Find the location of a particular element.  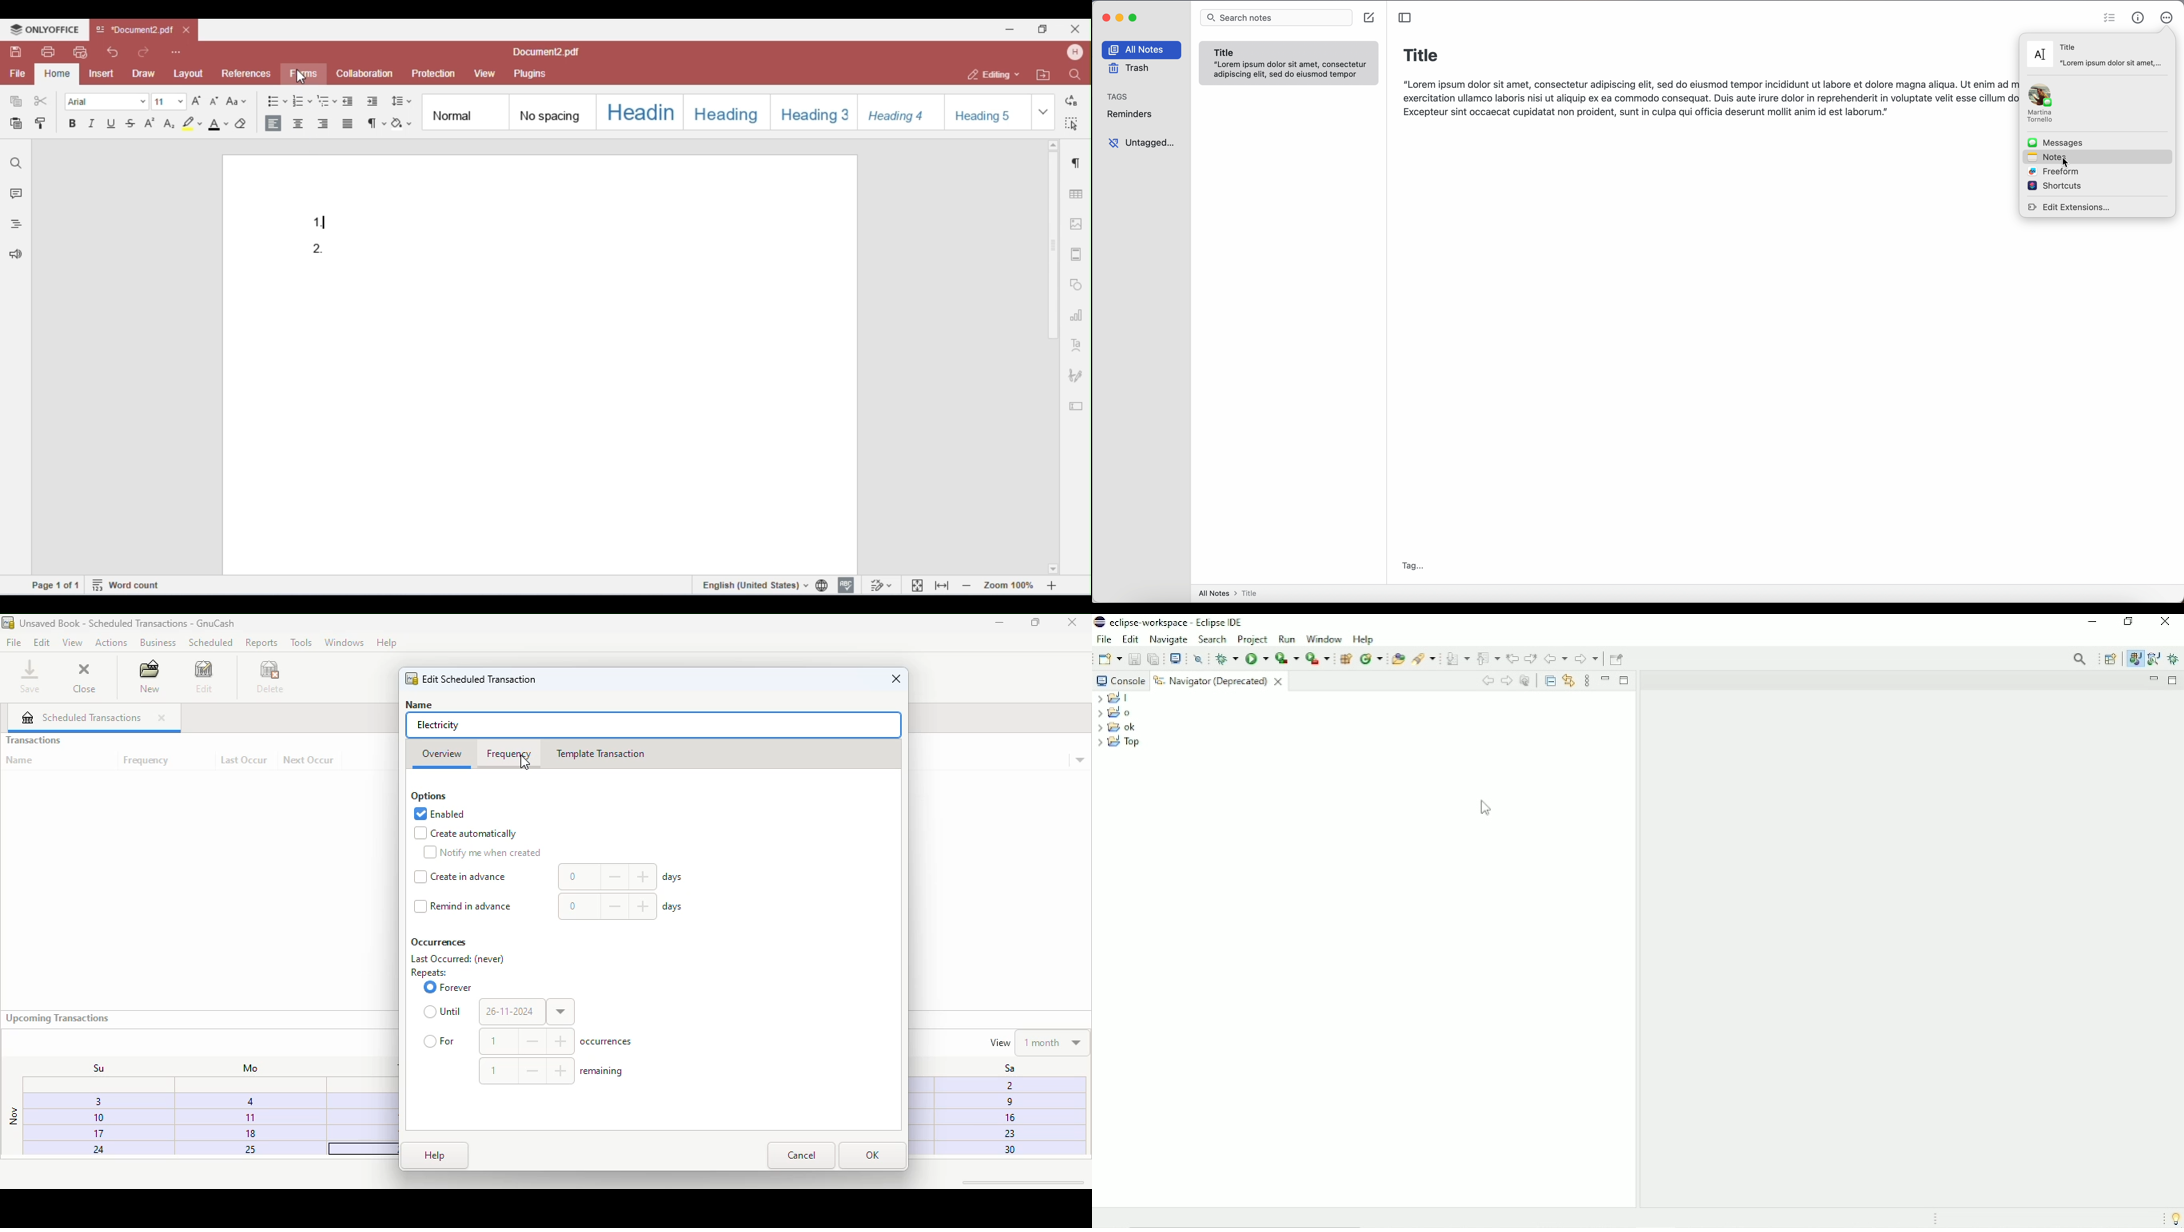

frequency is located at coordinates (147, 761).